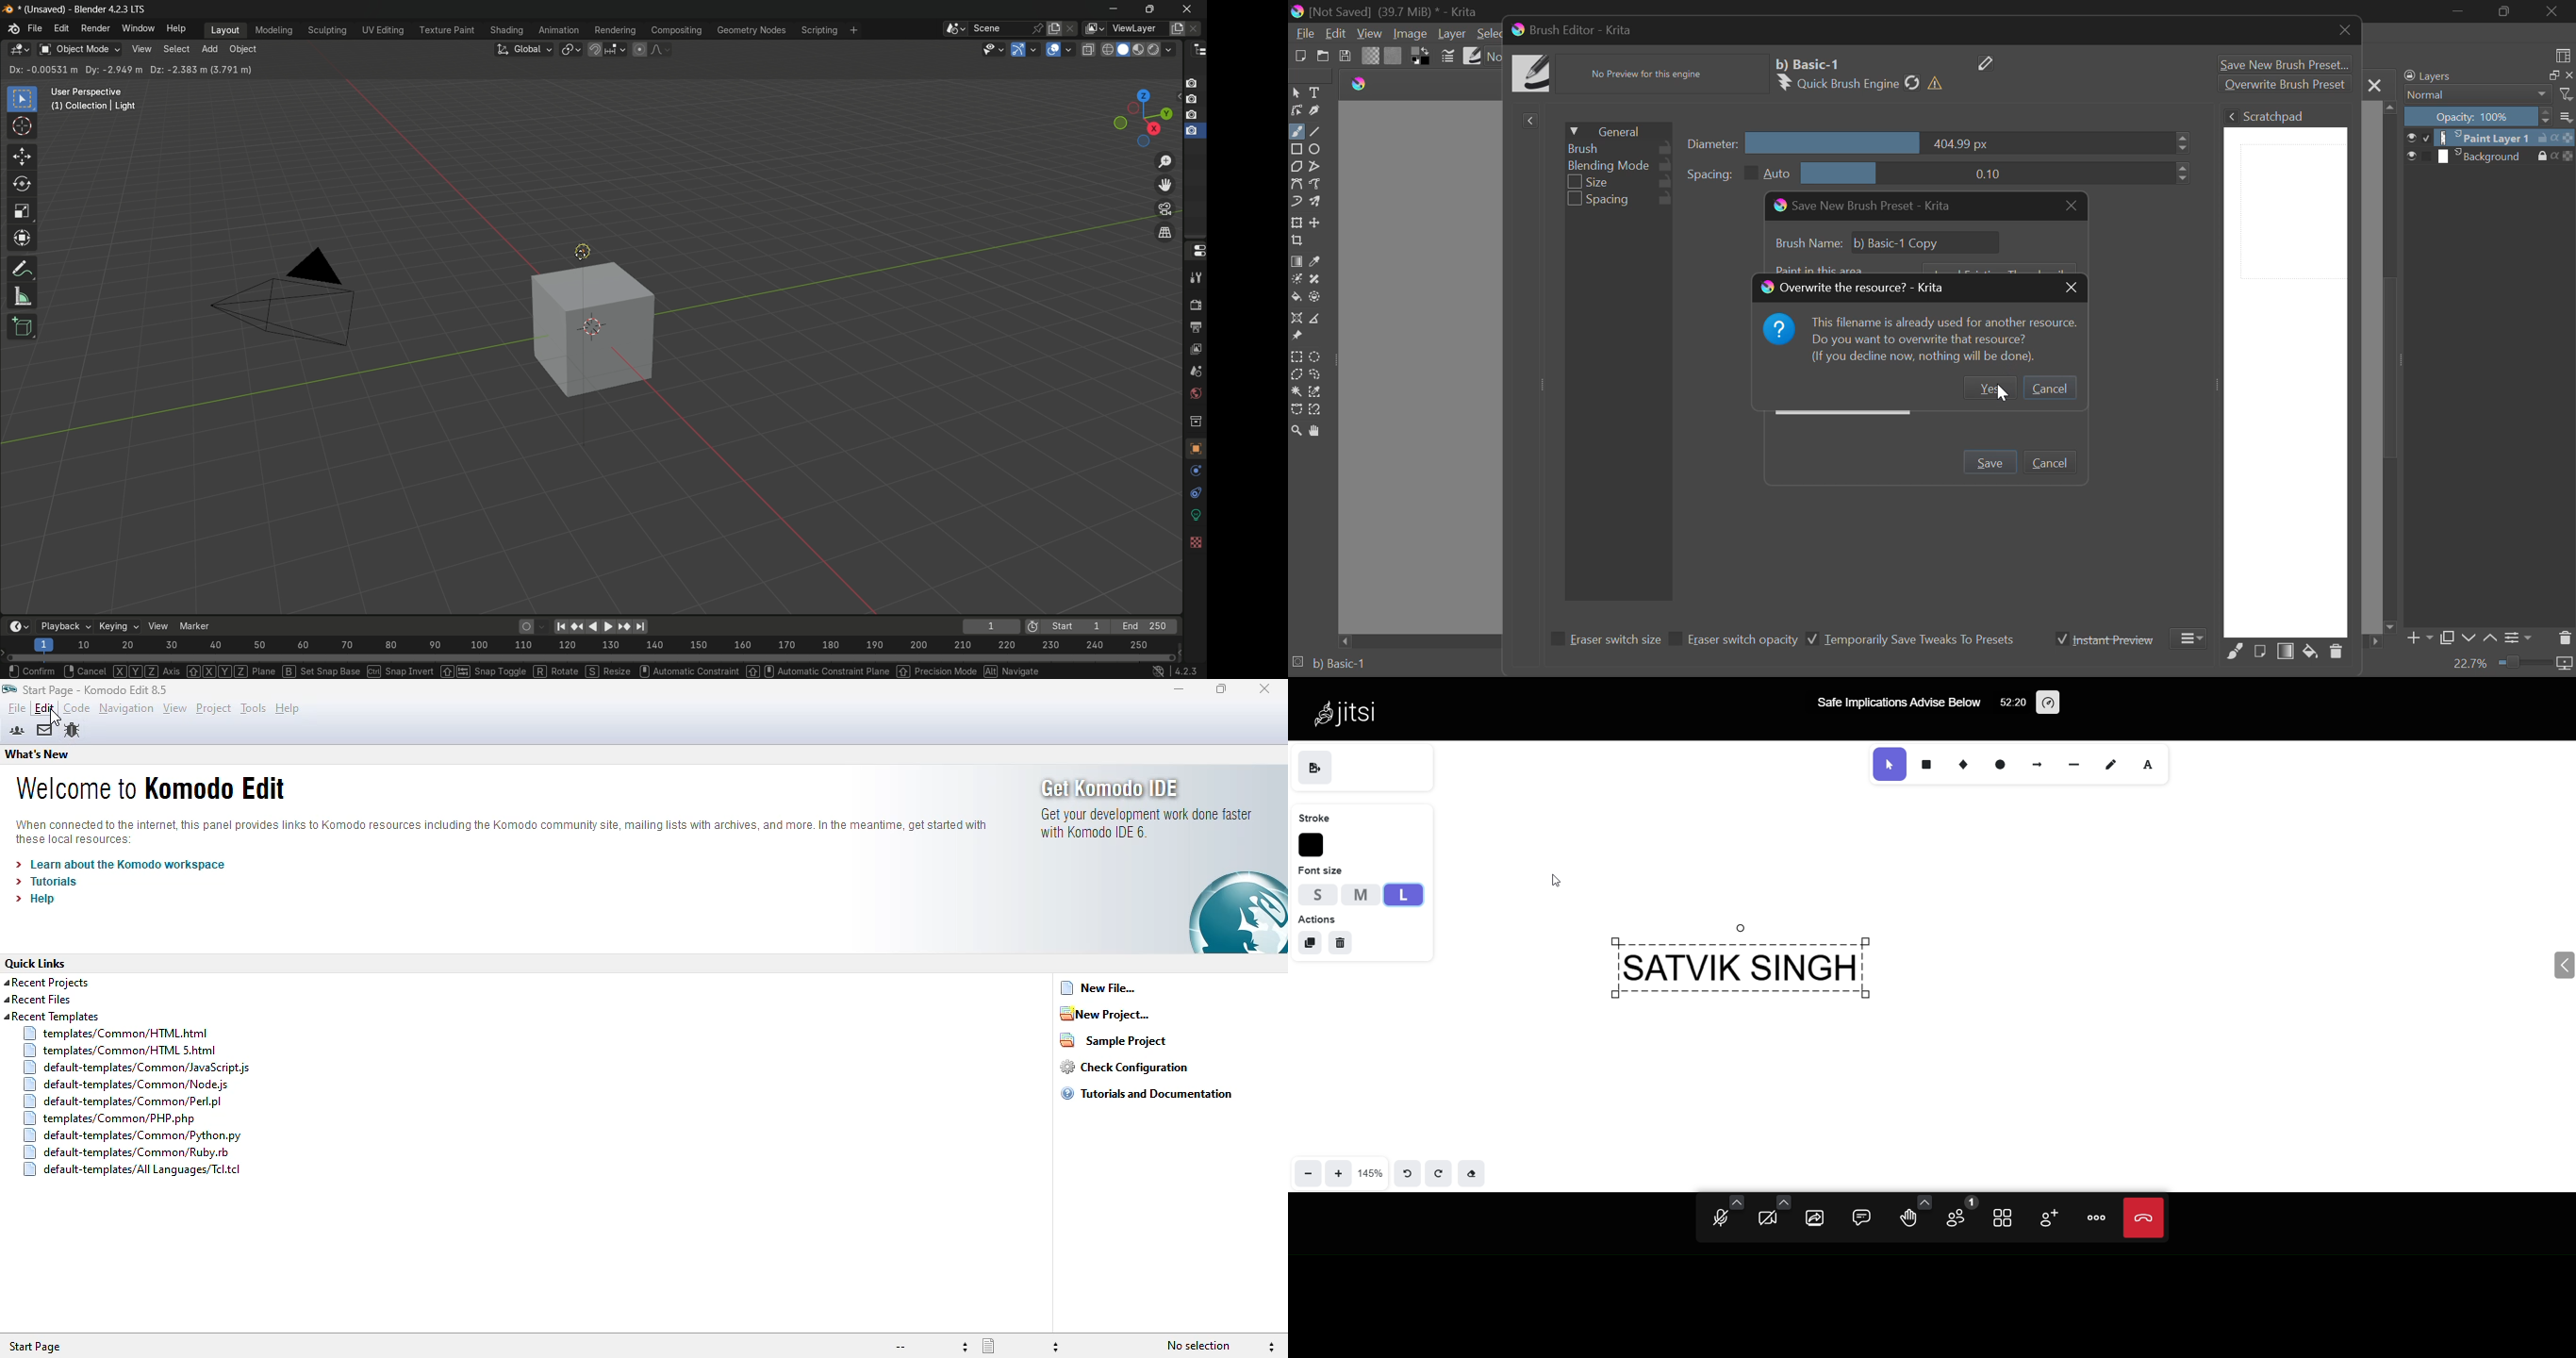 This screenshot has width=2576, height=1372. I want to click on Bezier Curve, so click(1296, 411).